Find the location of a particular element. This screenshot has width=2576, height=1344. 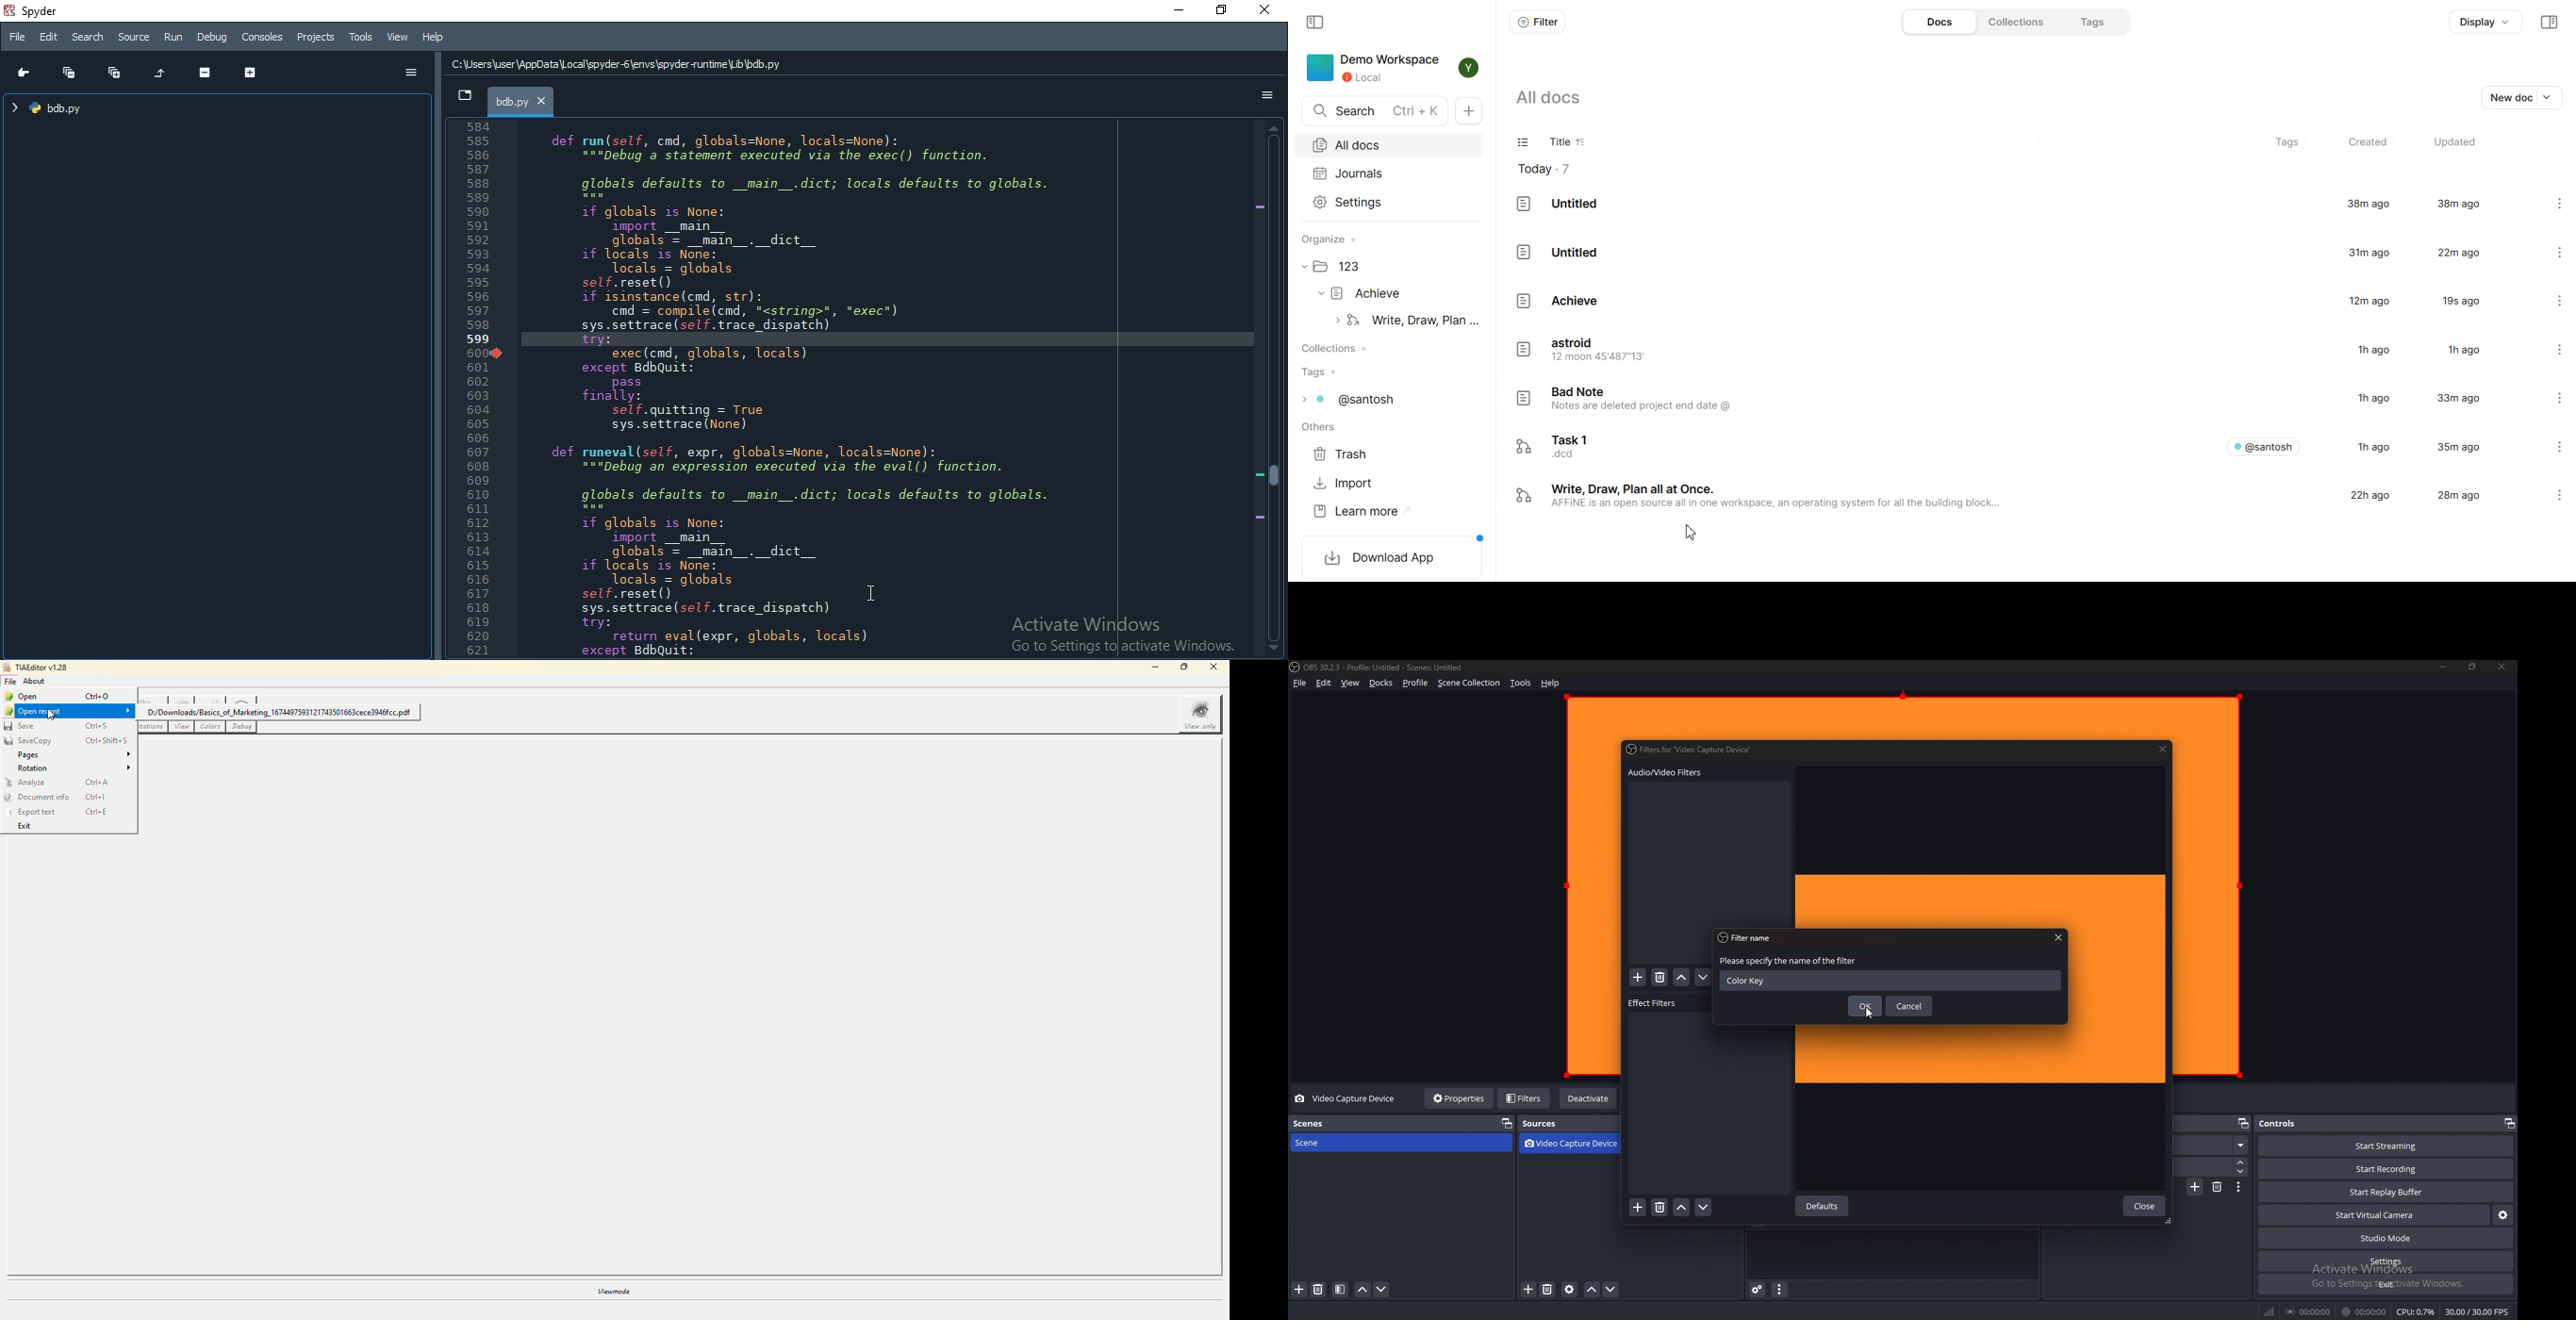

Collections is located at coordinates (1340, 348).